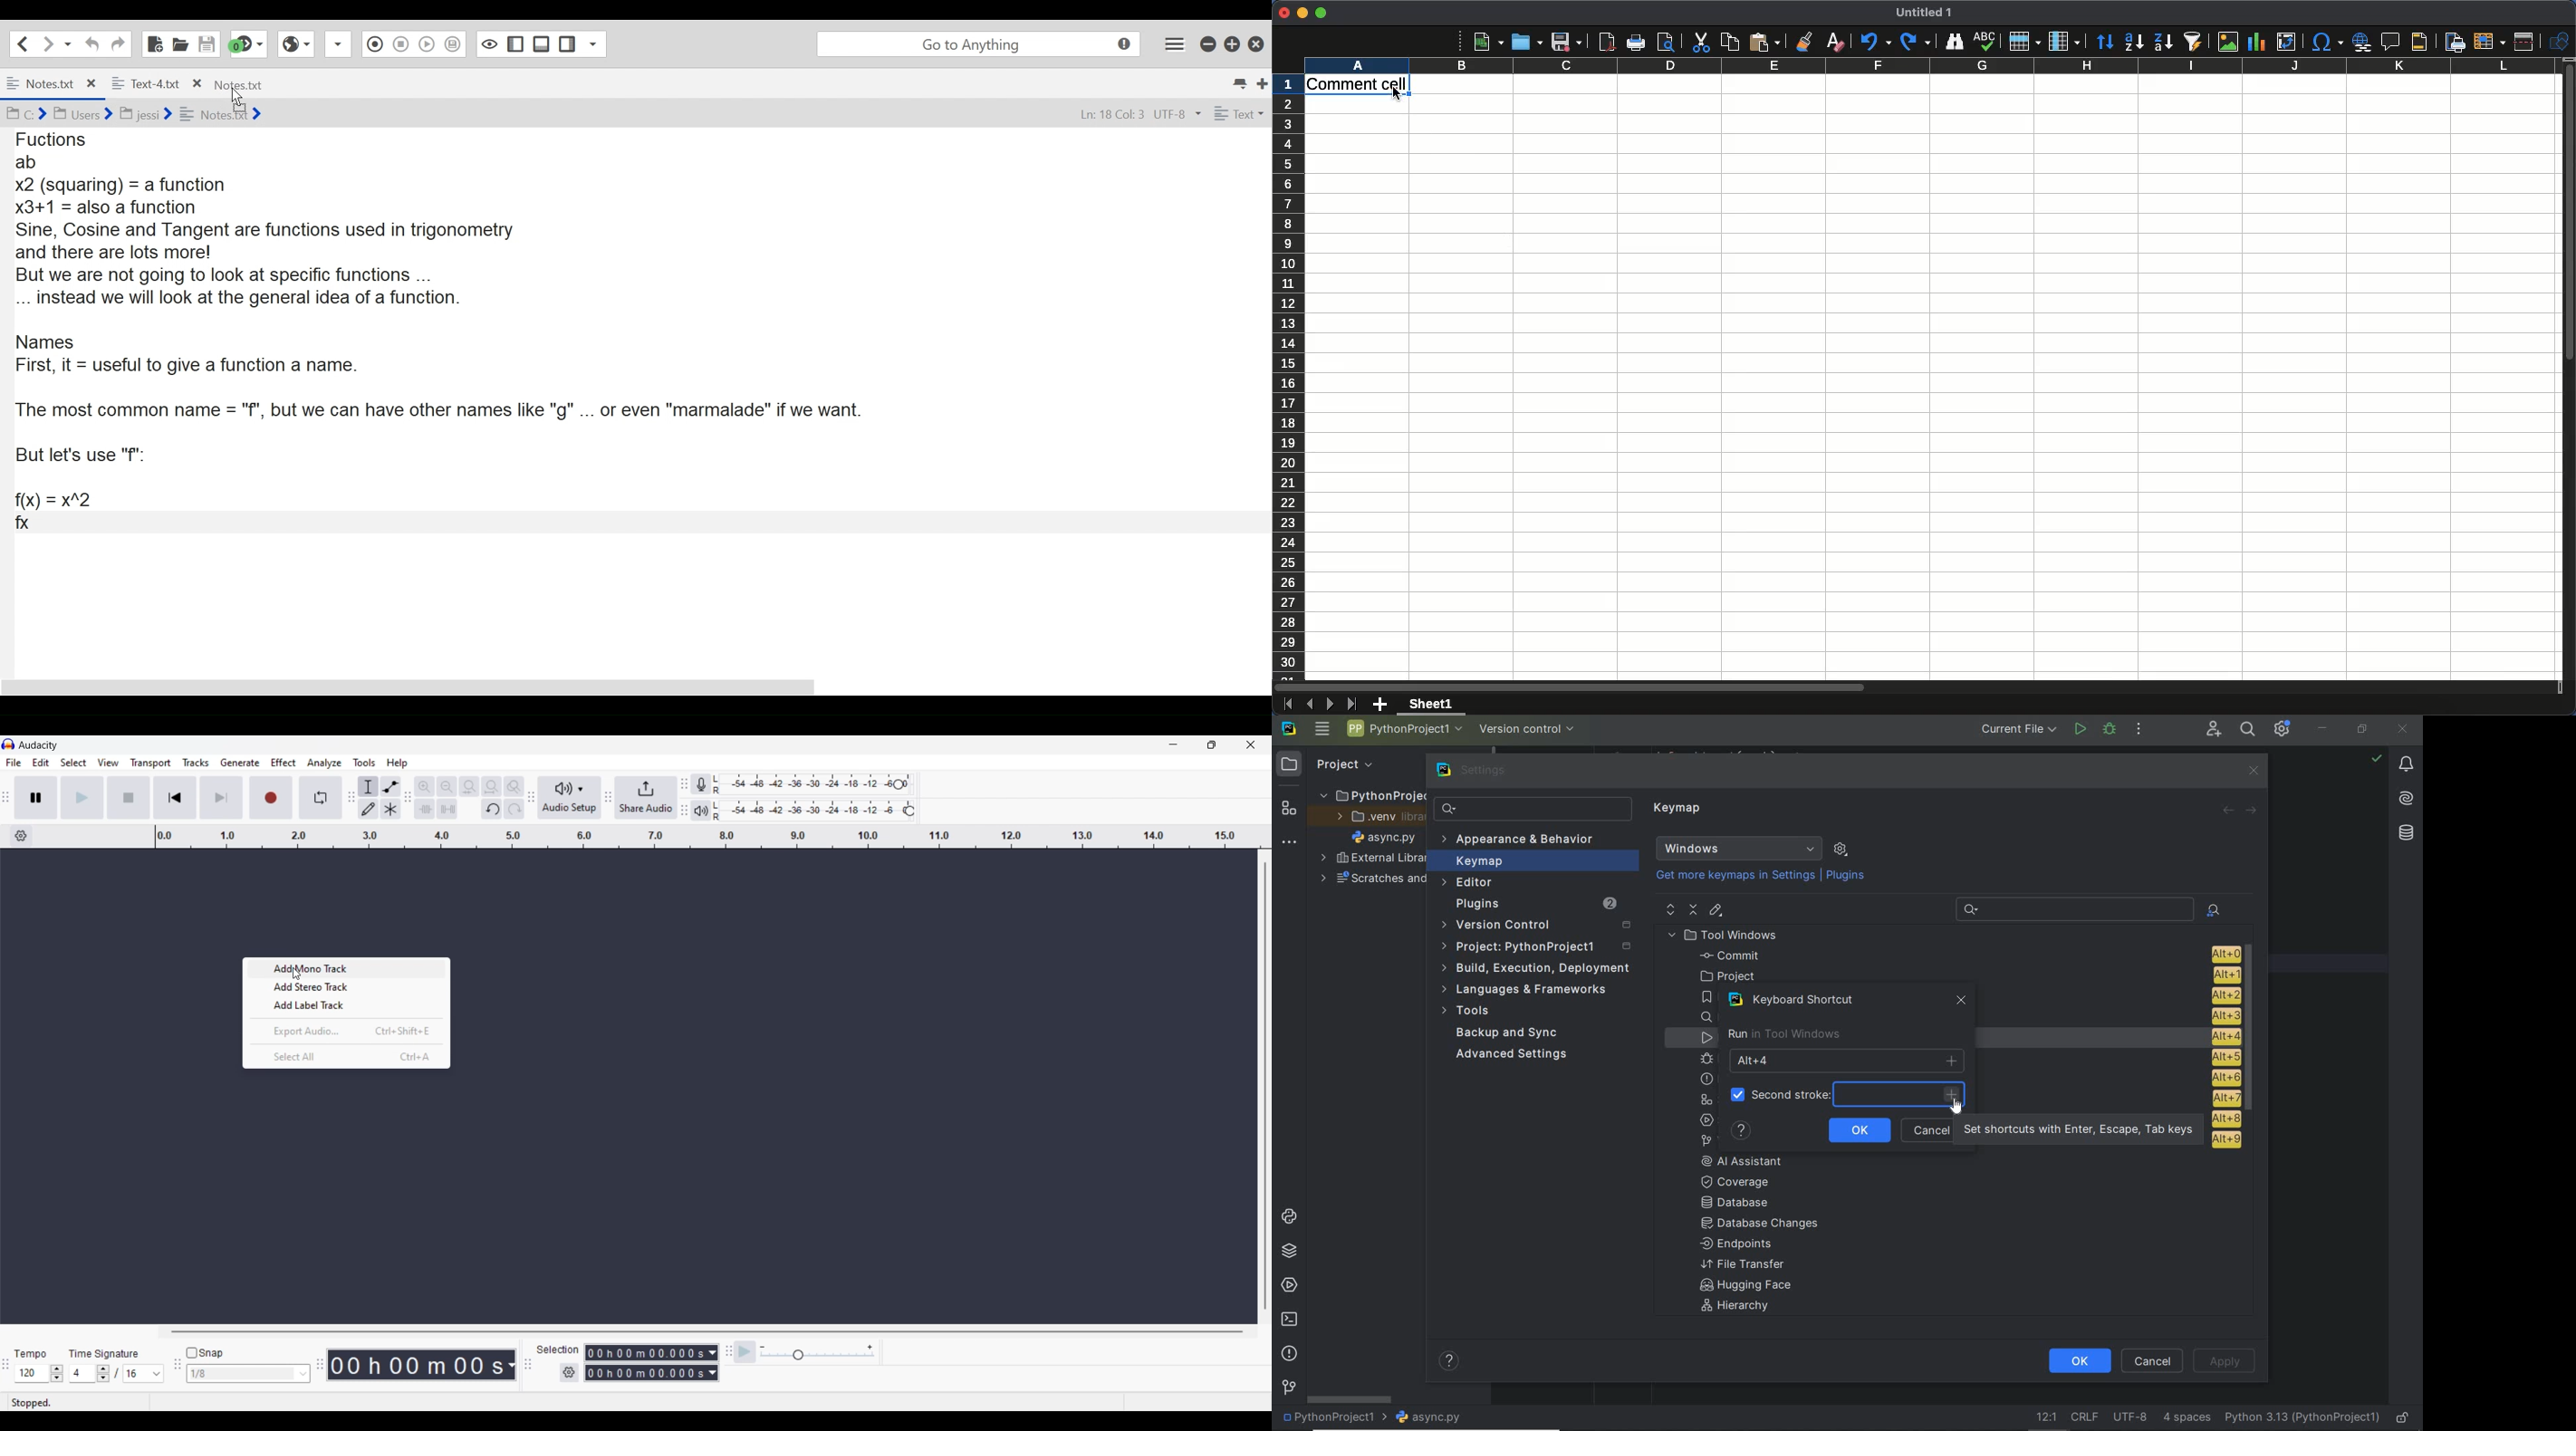  What do you see at coordinates (348, 986) in the screenshot?
I see `Add stereo track` at bounding box center [348, 986].